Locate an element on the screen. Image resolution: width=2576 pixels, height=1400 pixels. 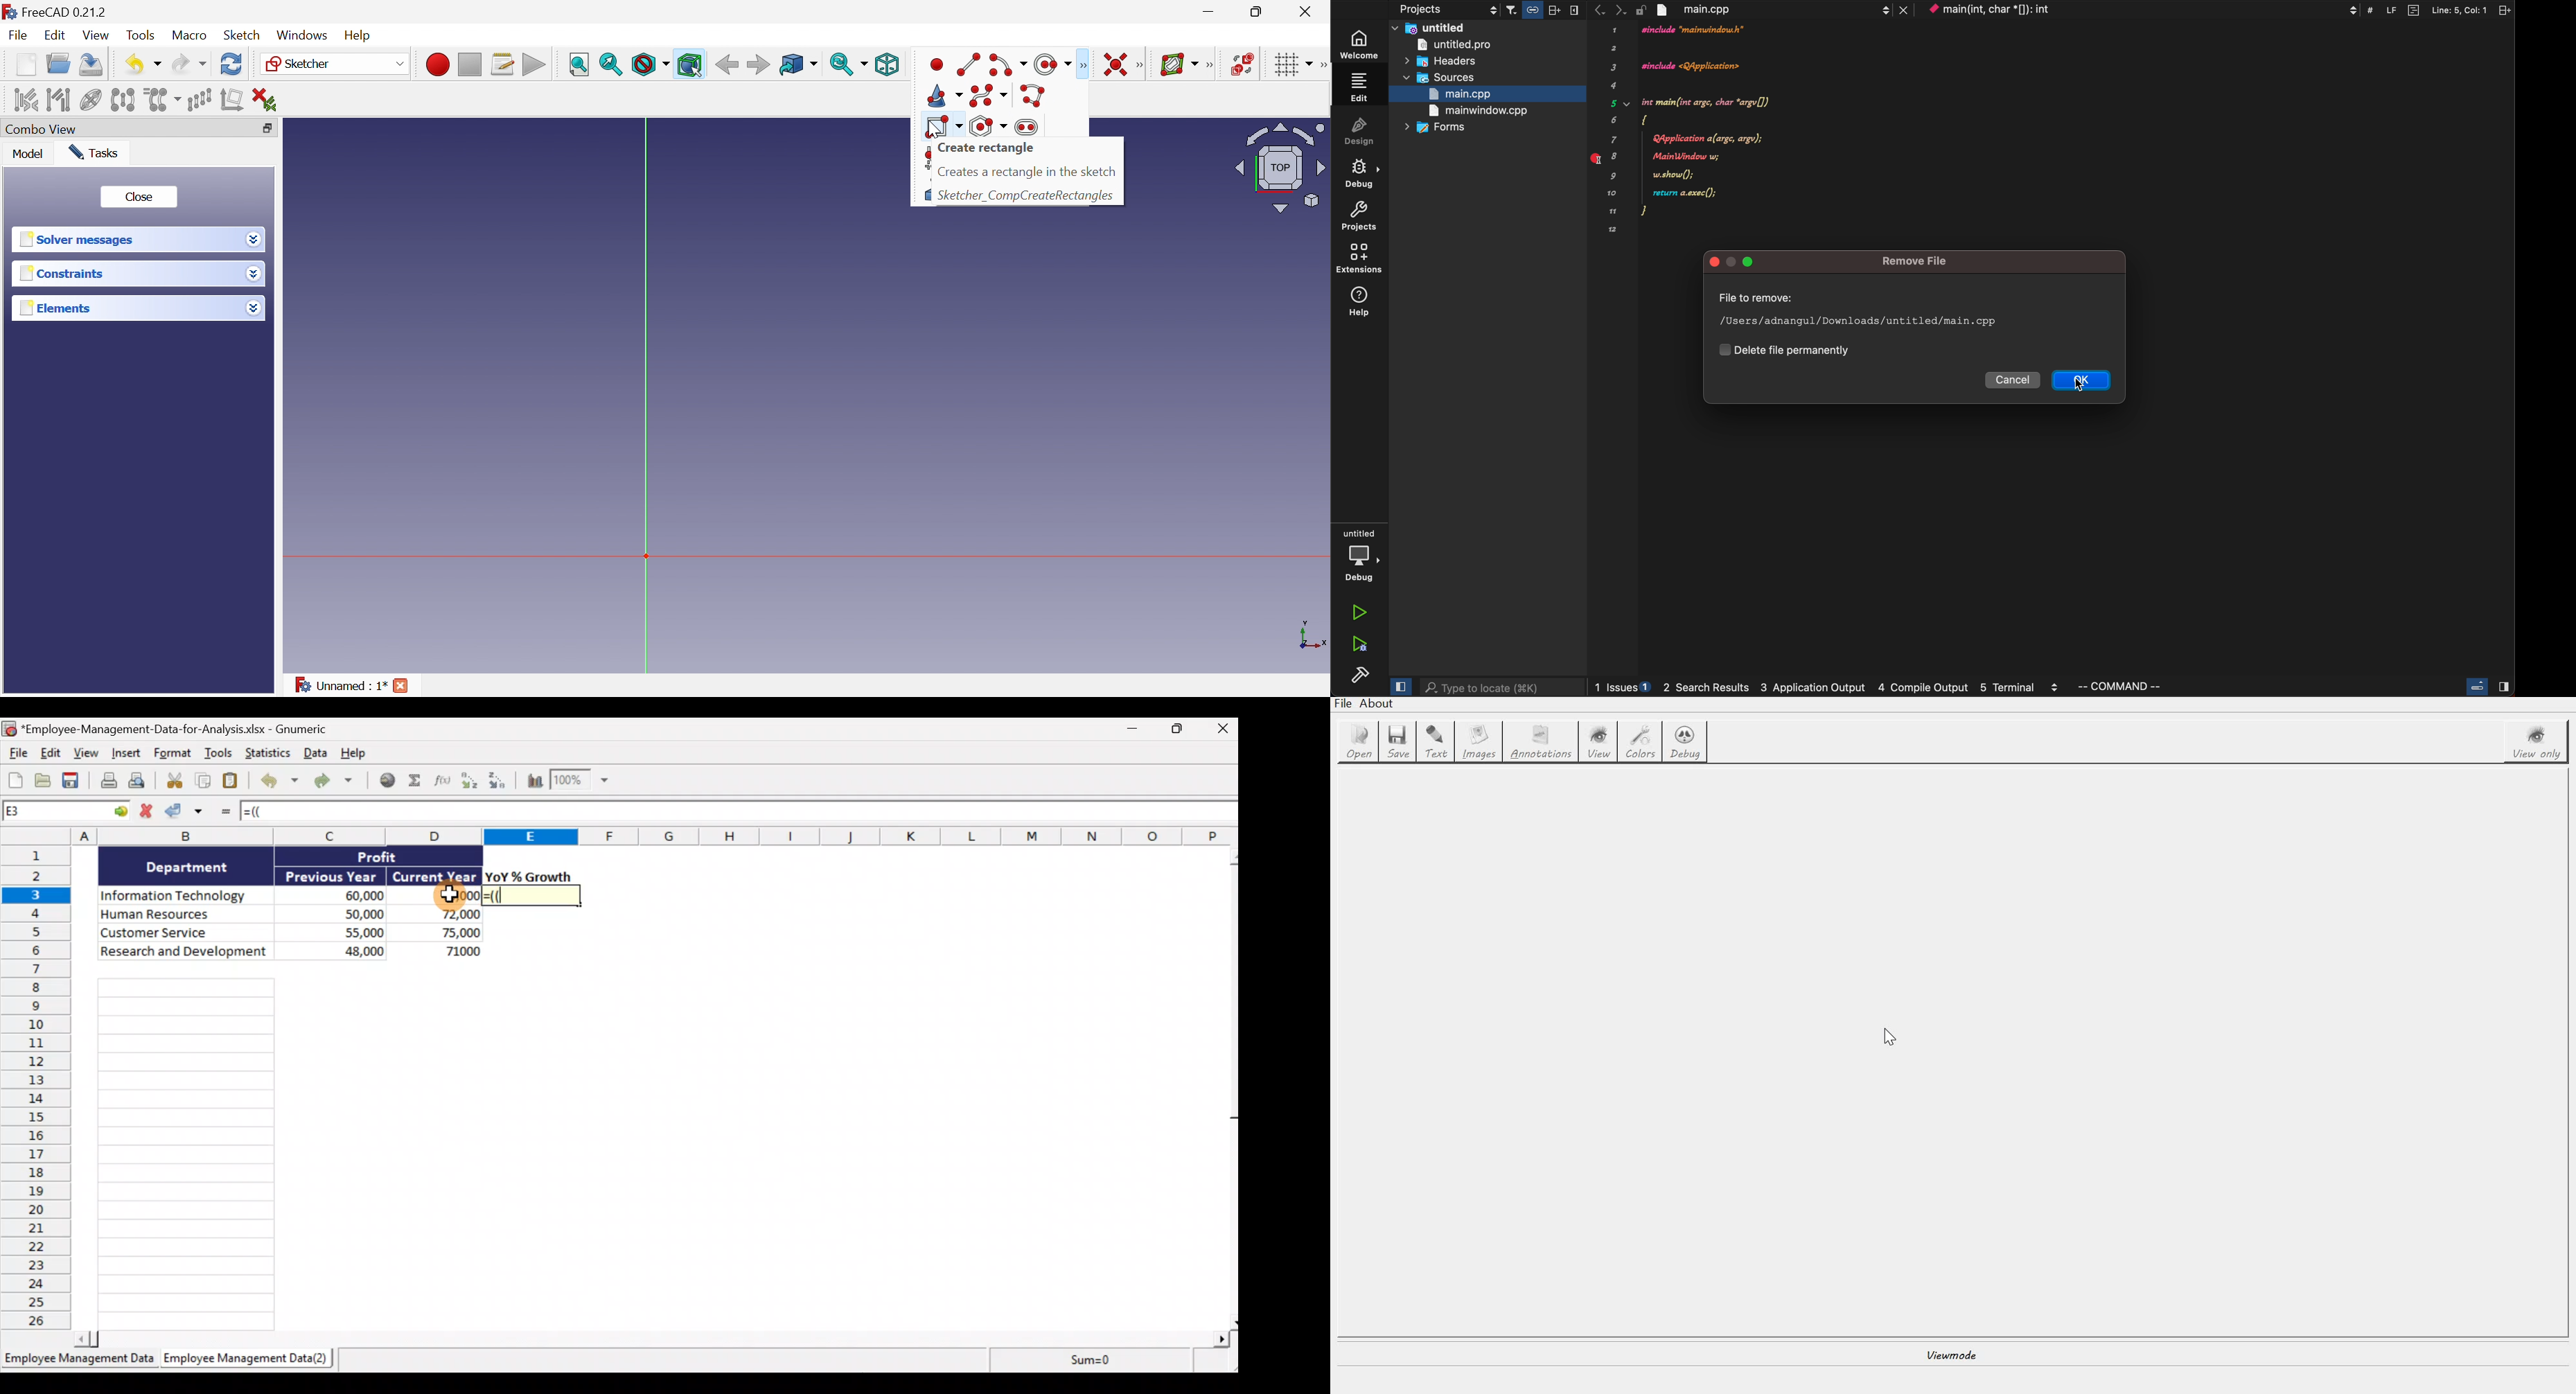
Close is located at coordinates (1306, 11).